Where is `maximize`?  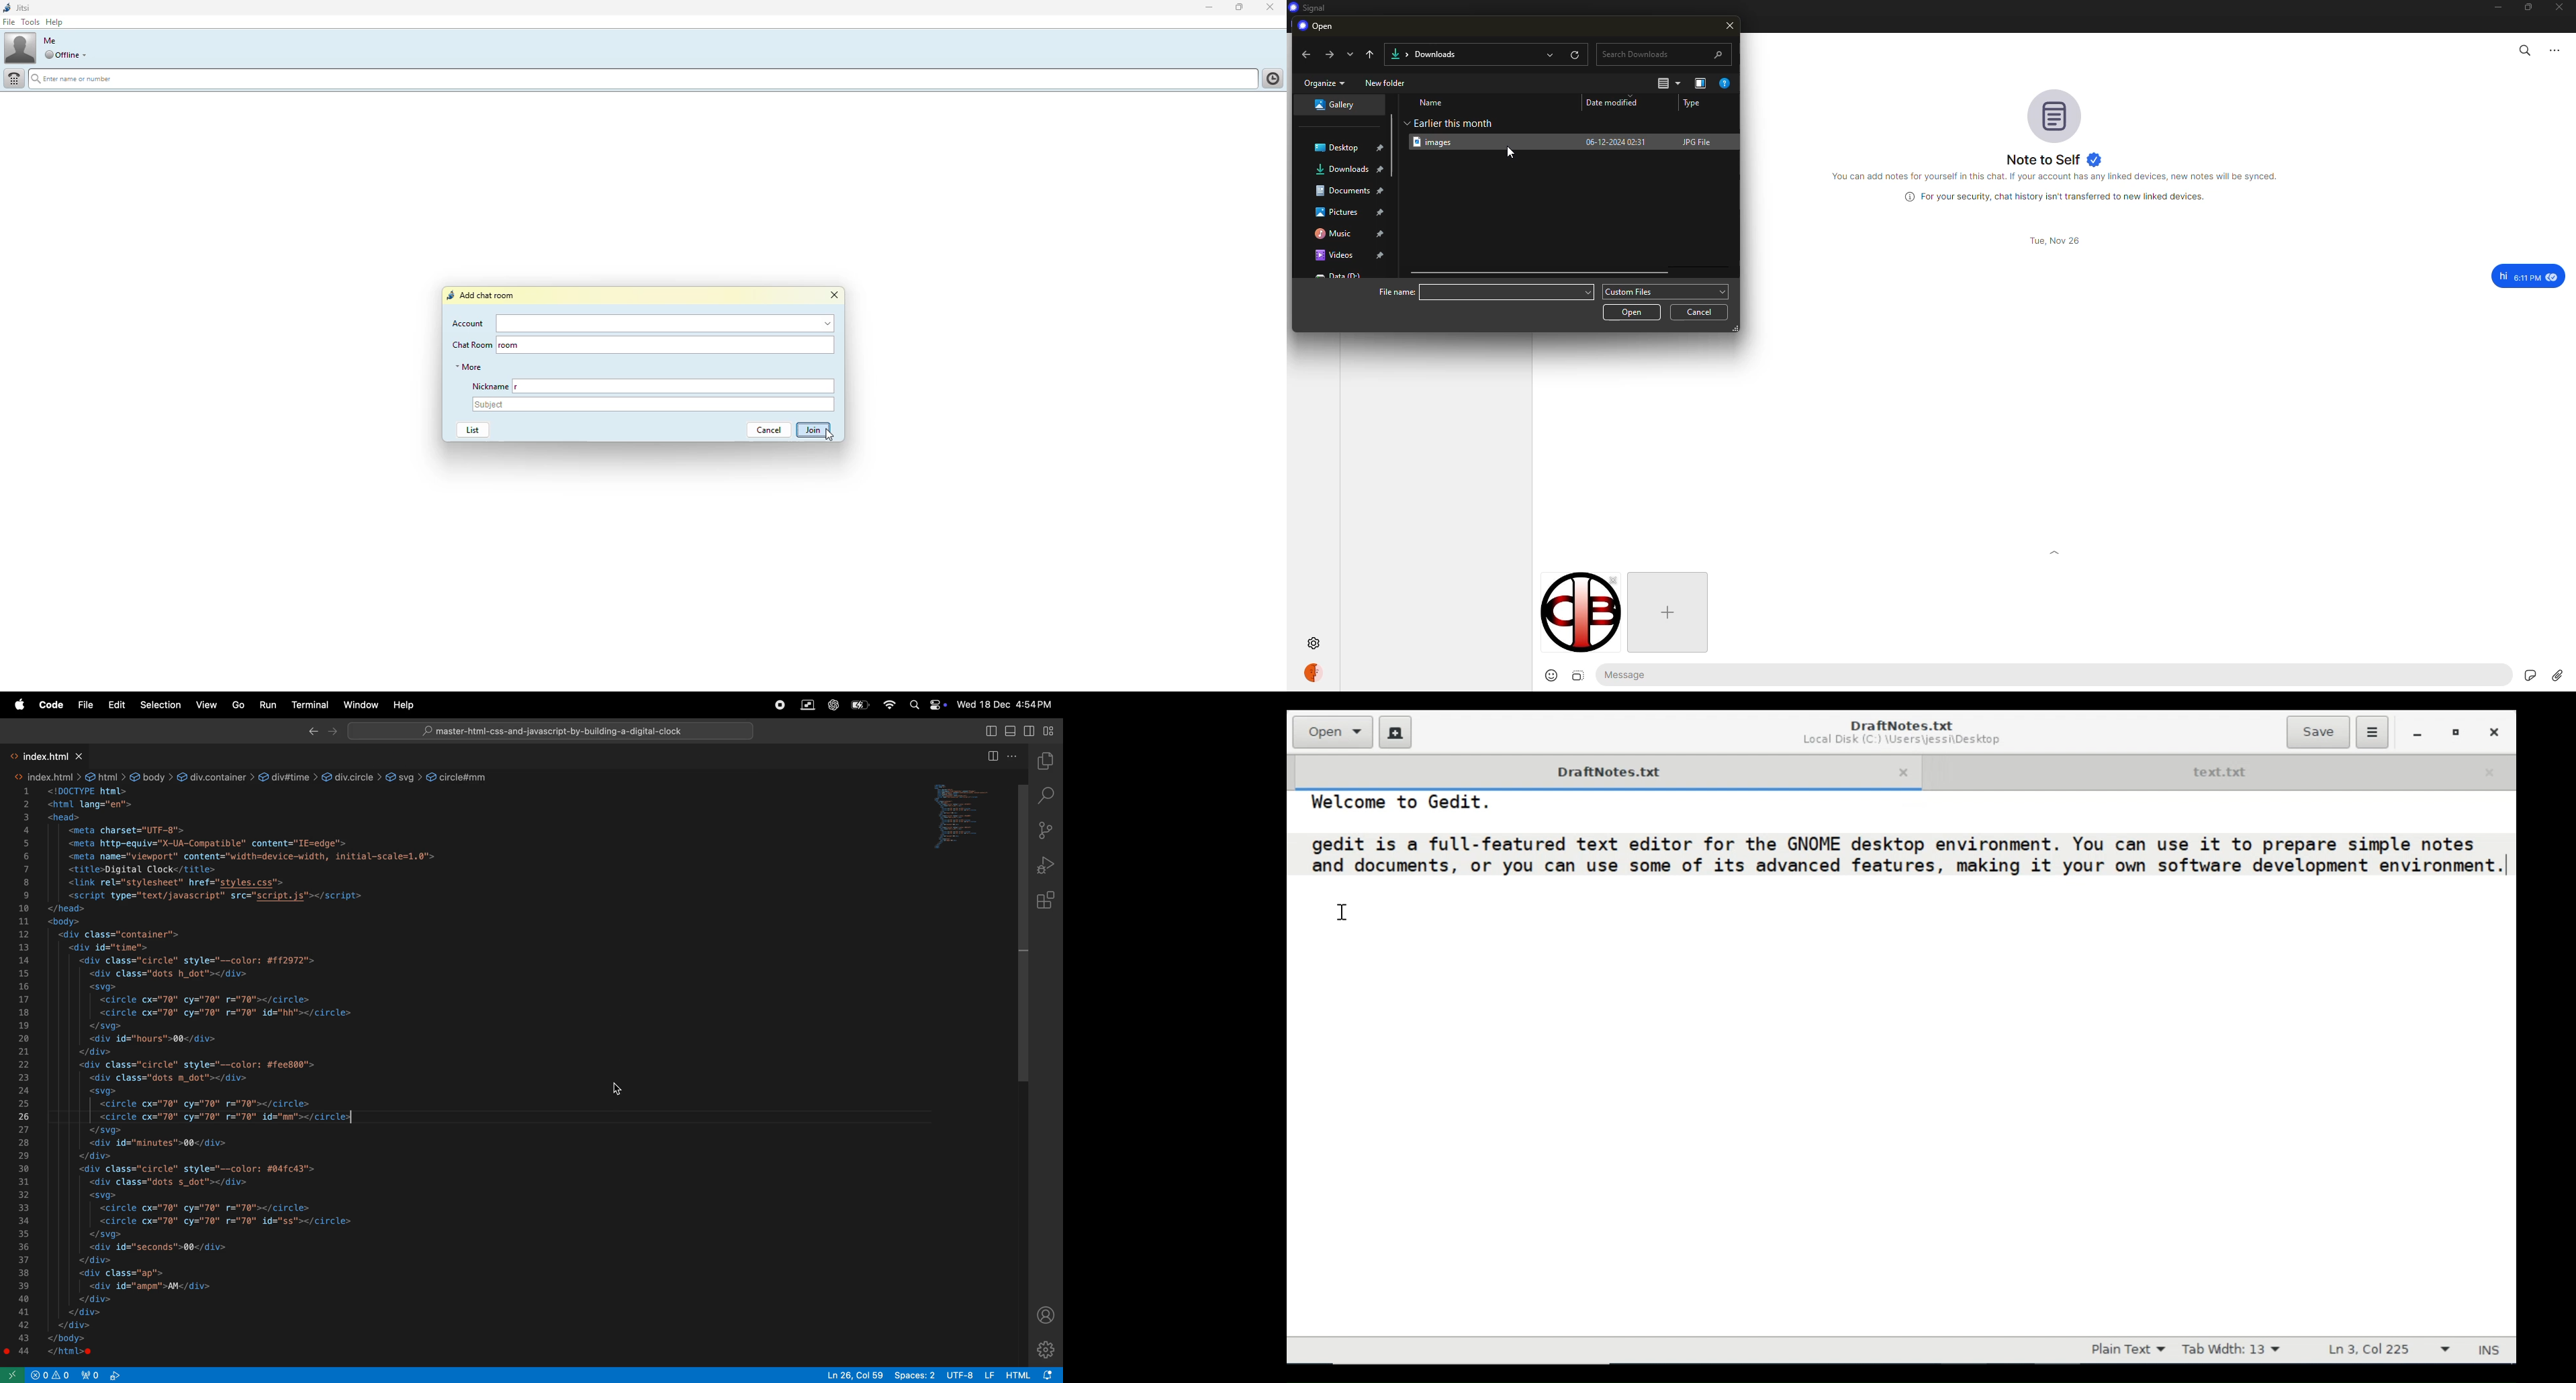
maximize is located at coordinates (1239, 8).